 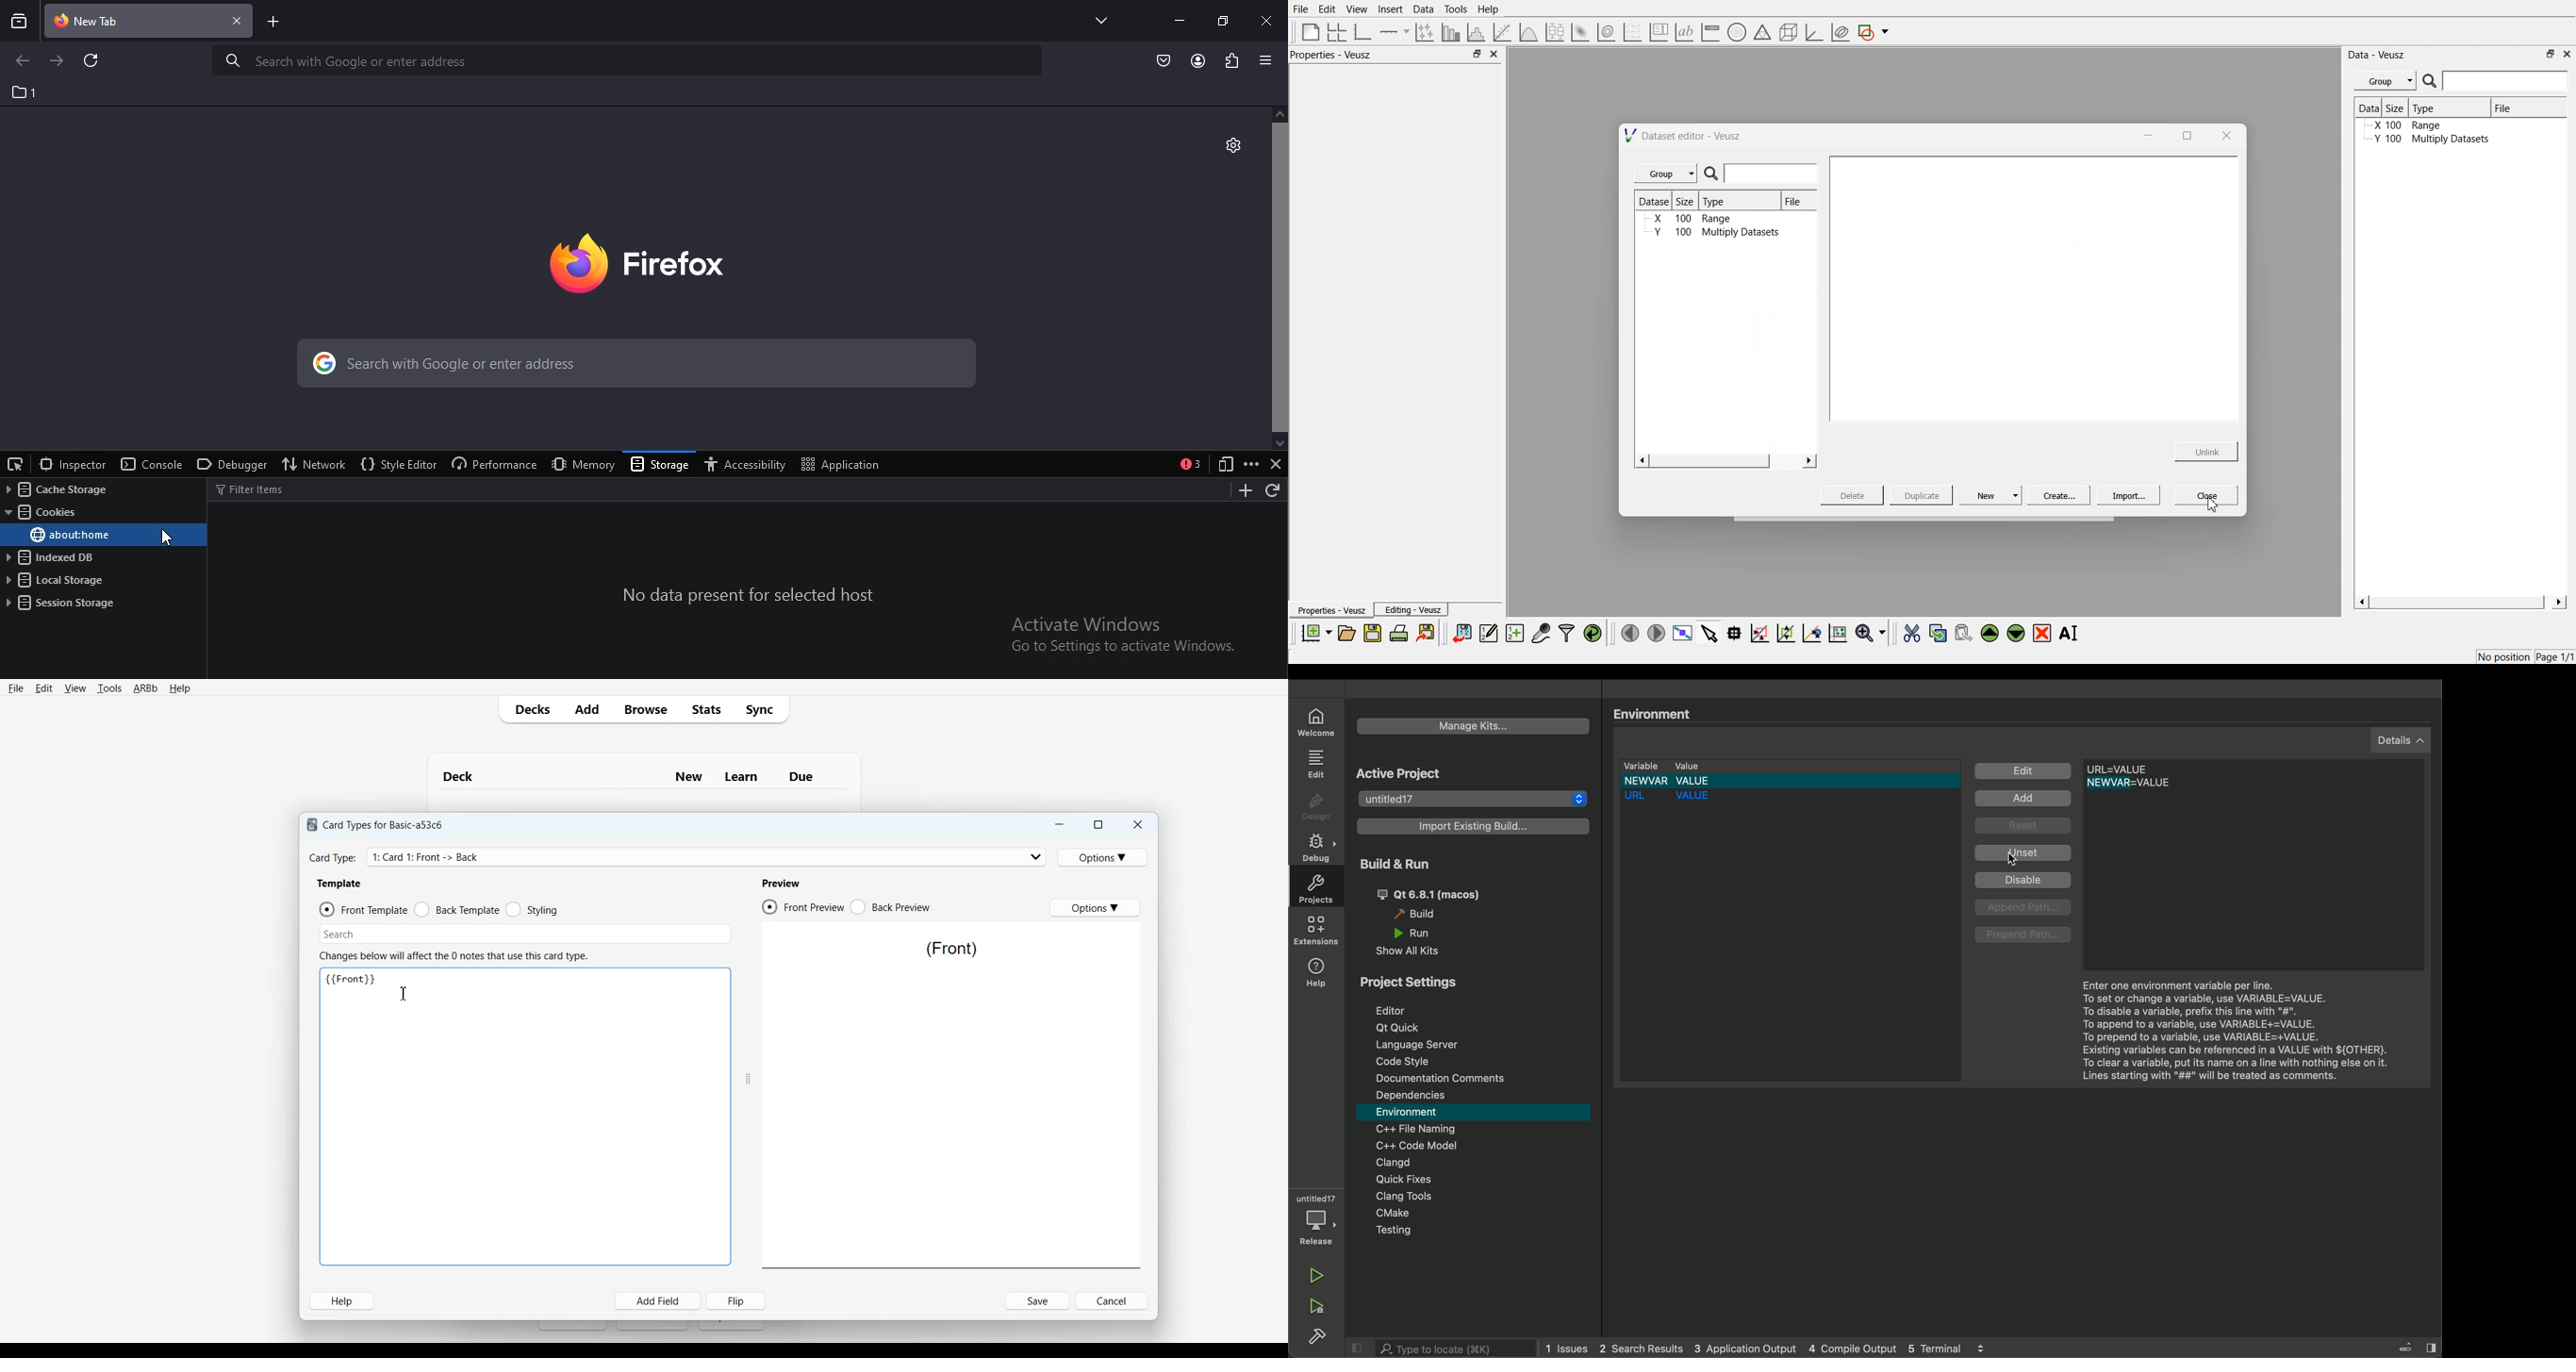 What do you see at coordinates (1420, 1129) in the screenshot?
I see `file naming` at bounding box center [1420, 1129].